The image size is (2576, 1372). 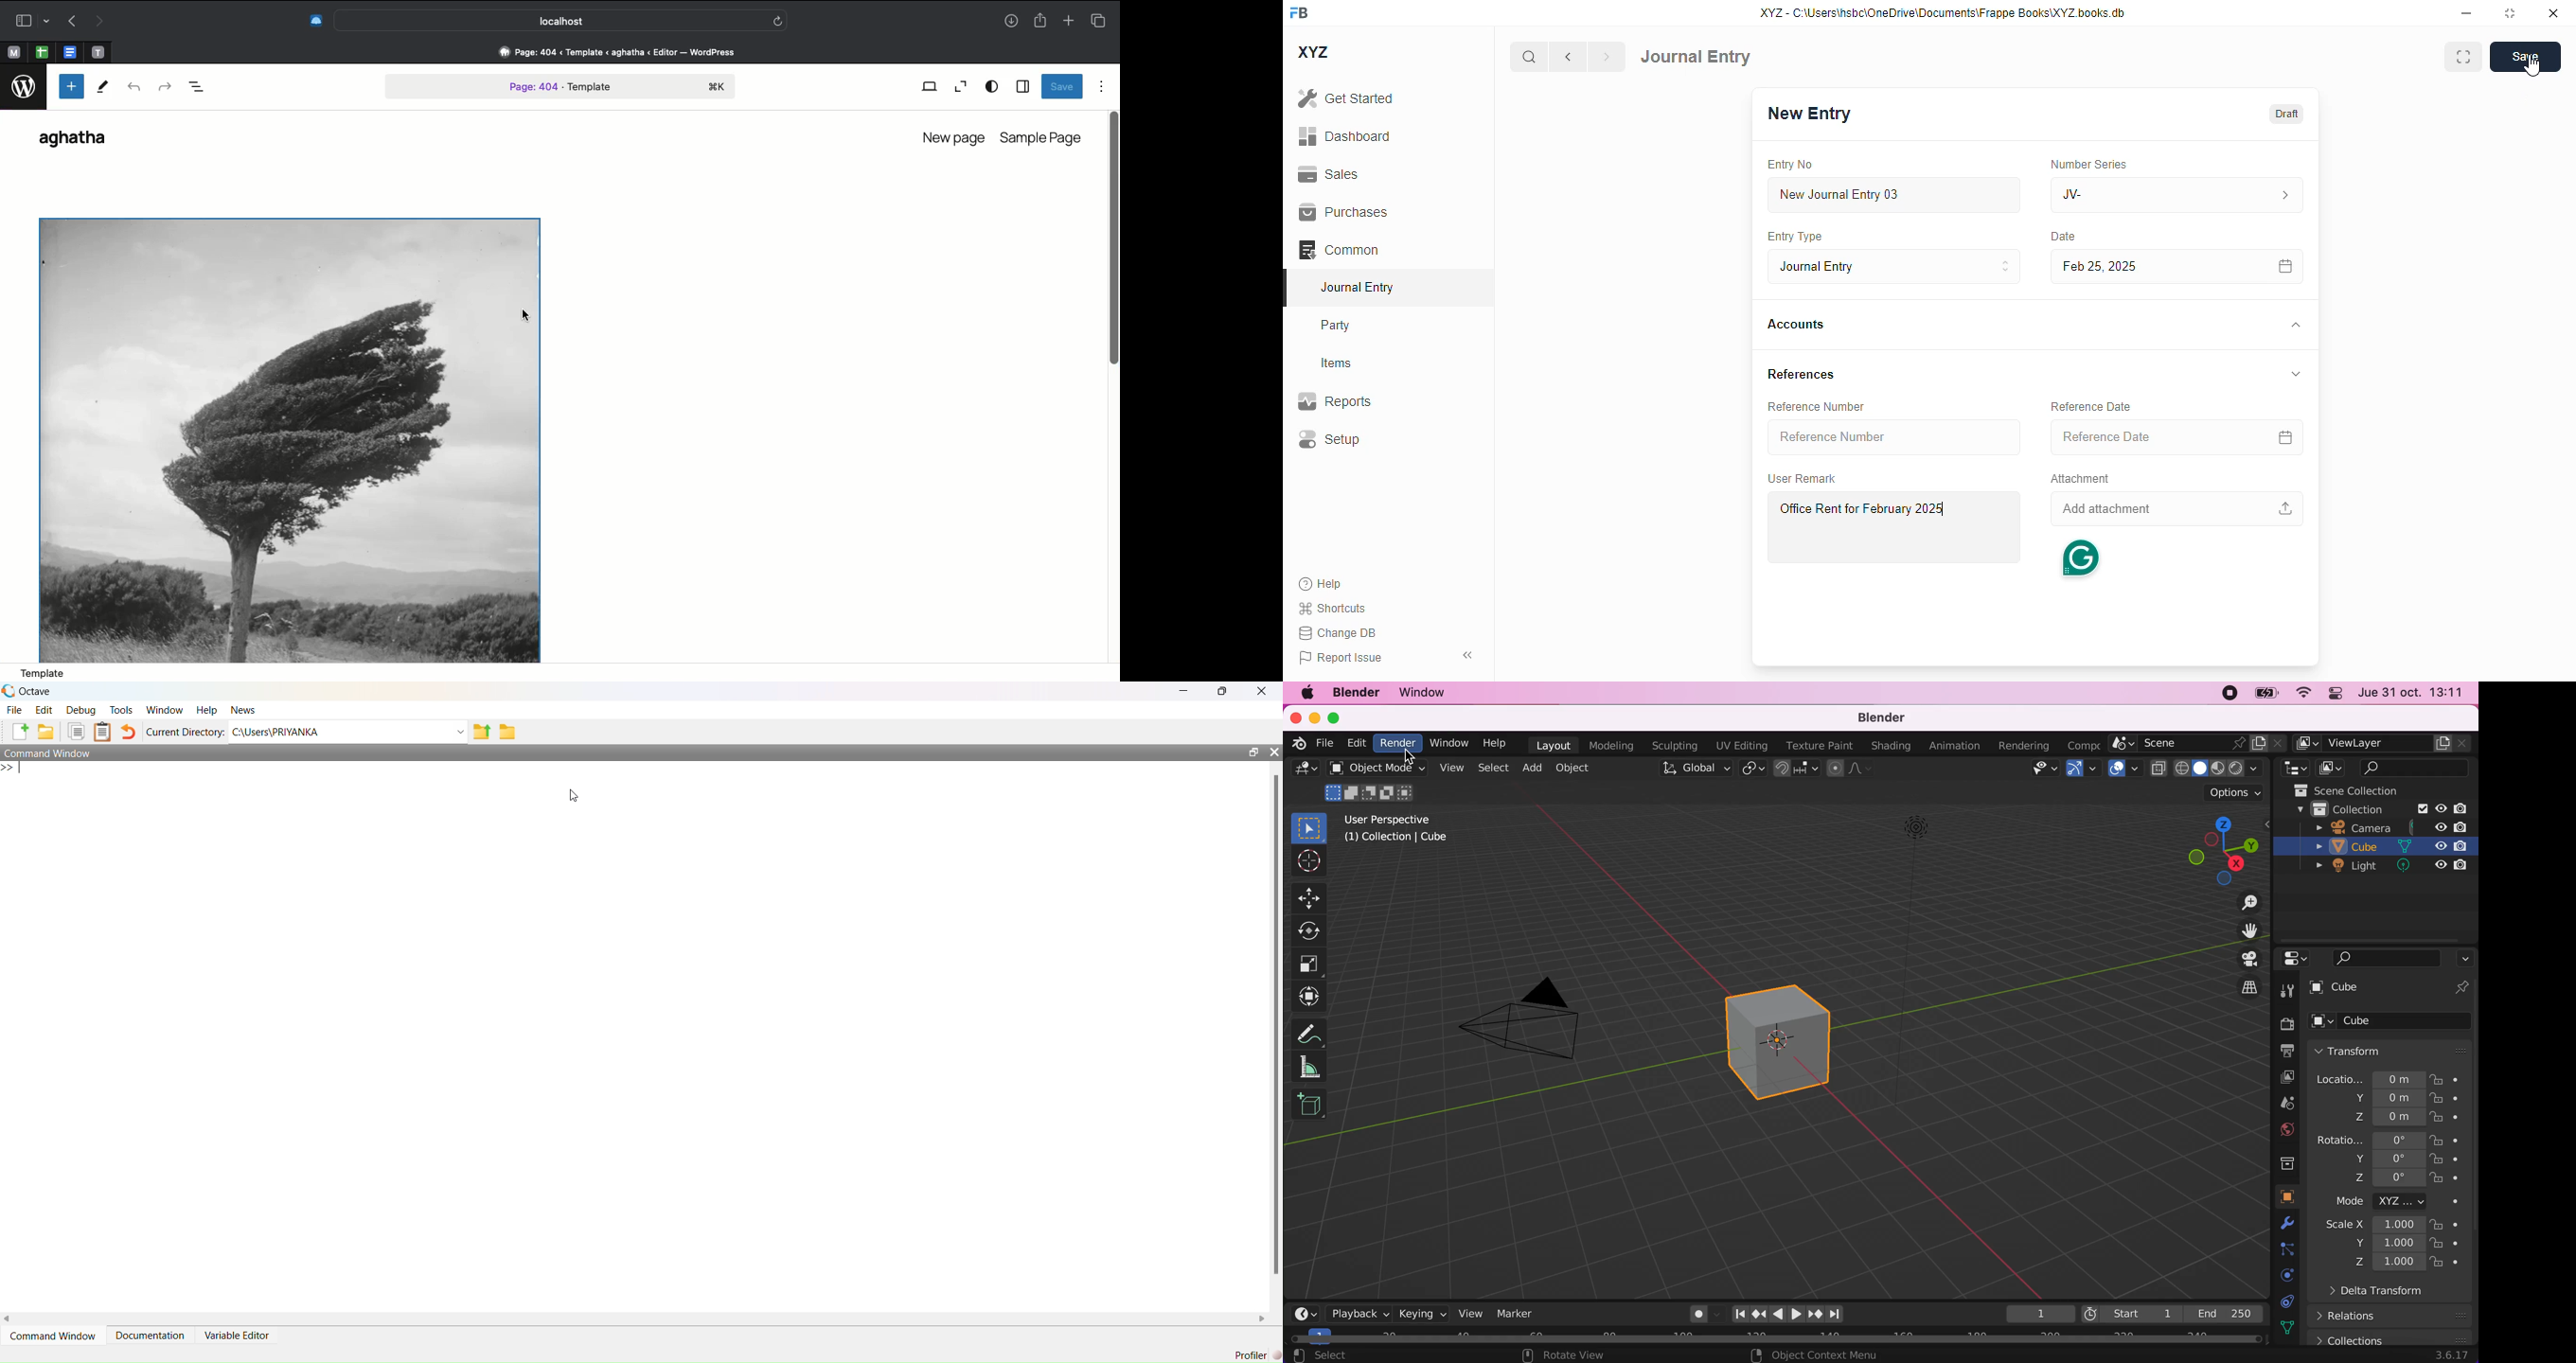 I want to click on search, so click(x=1528, y=57).